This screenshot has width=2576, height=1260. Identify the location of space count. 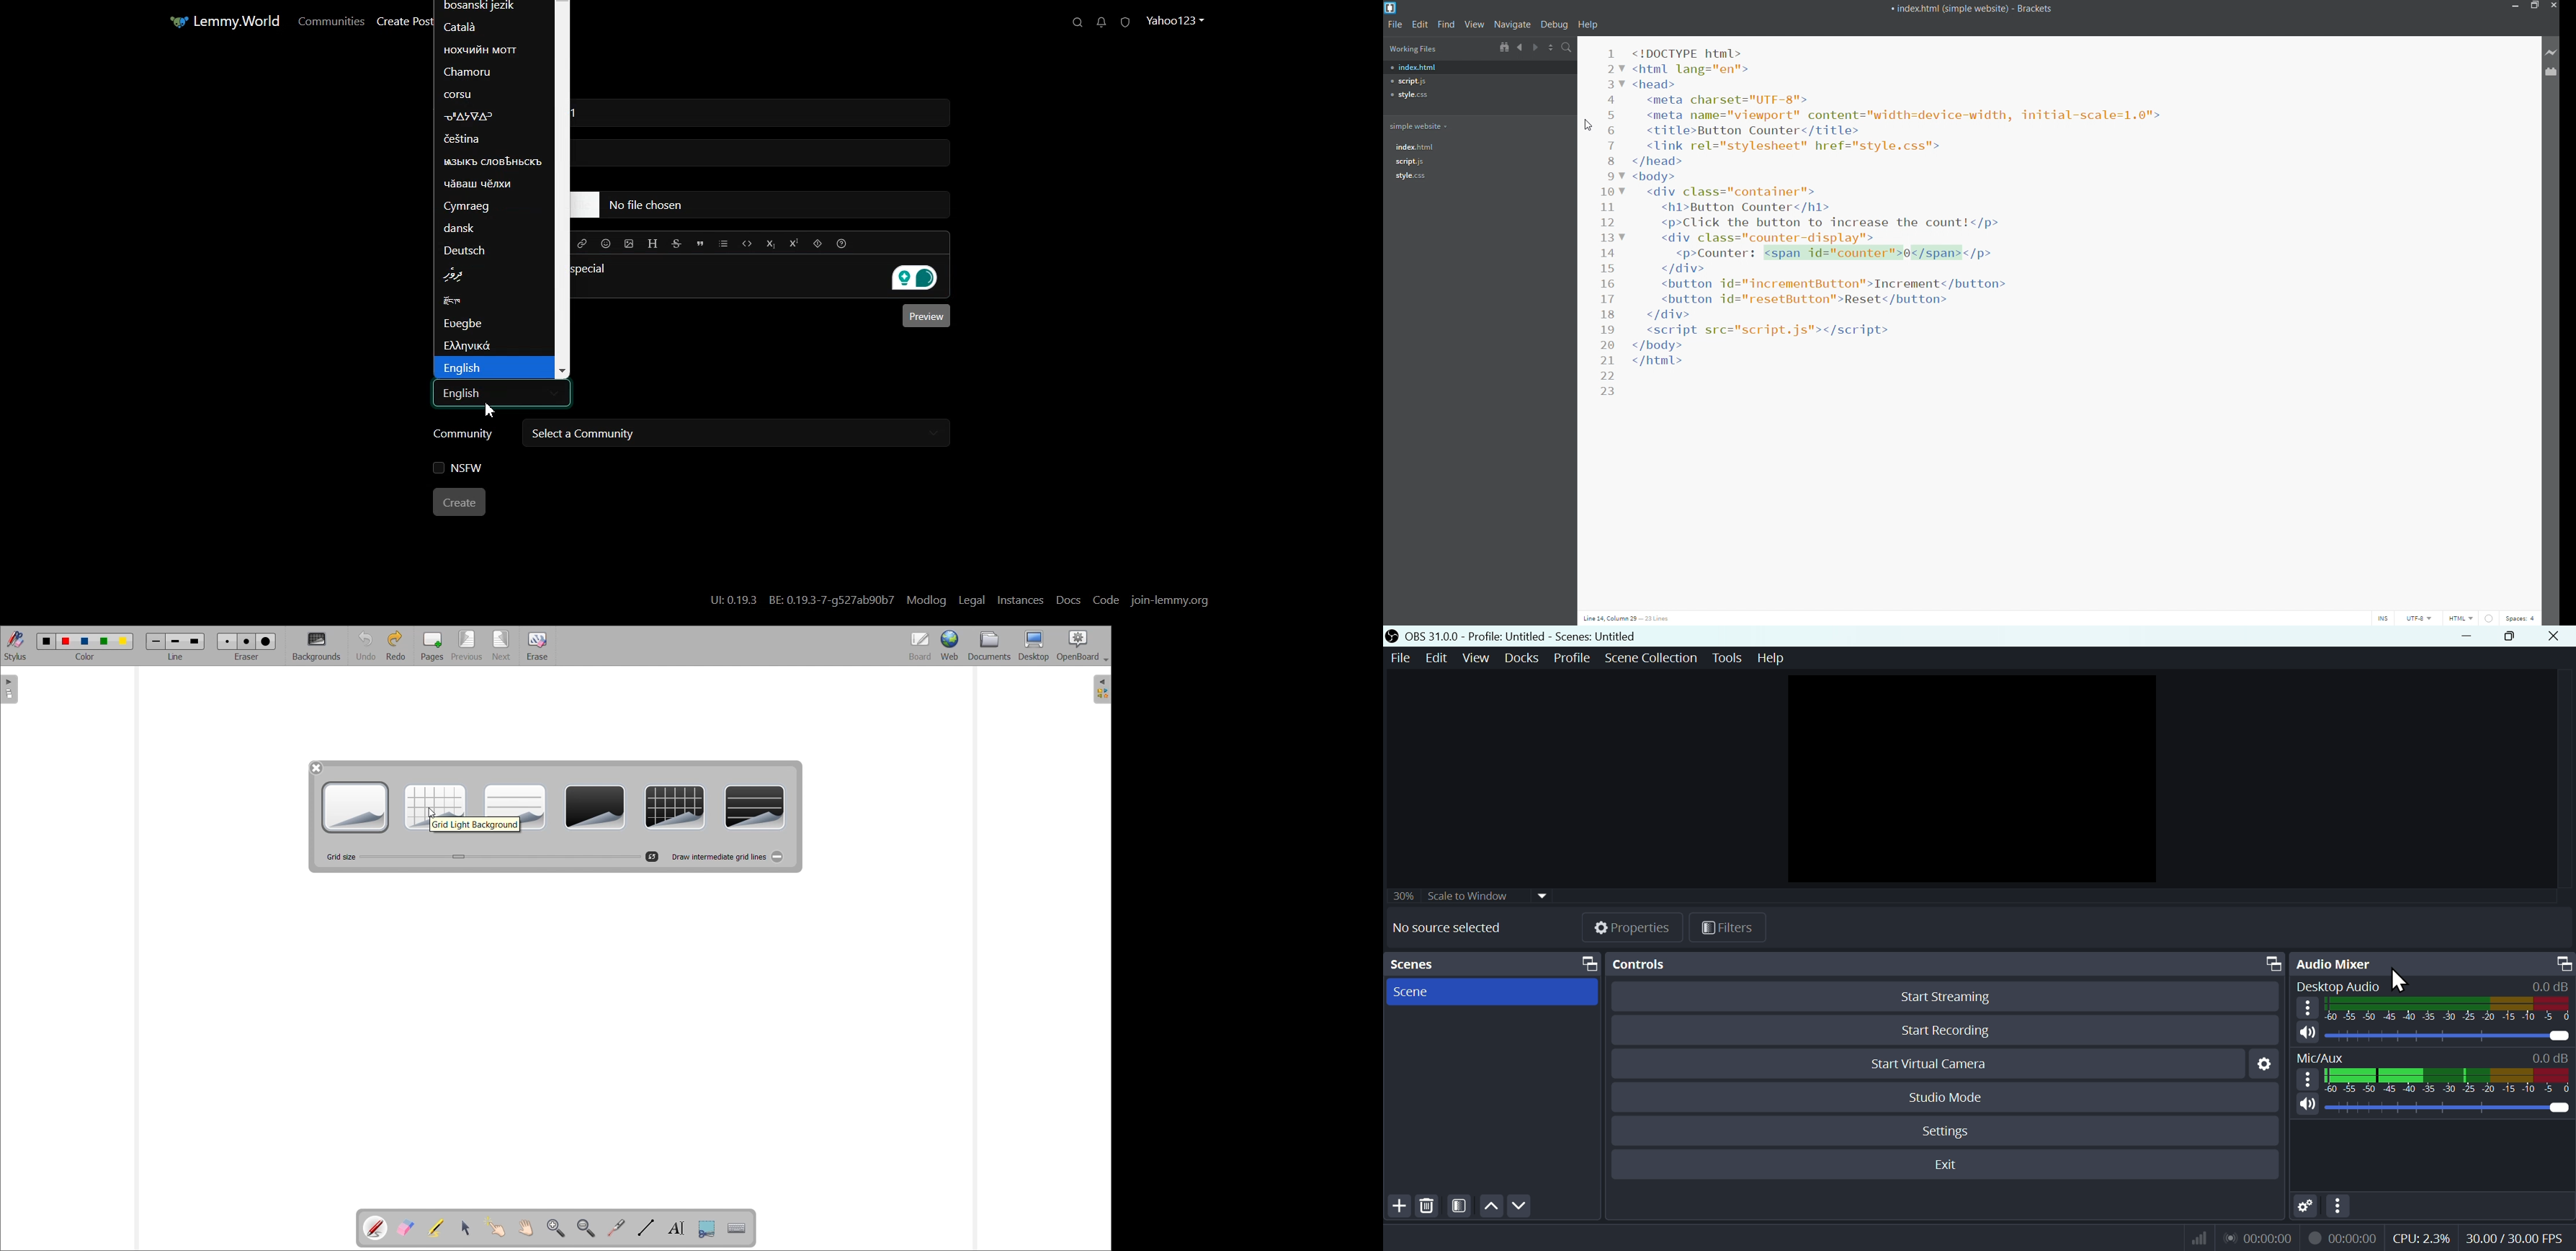
(2525, 618).